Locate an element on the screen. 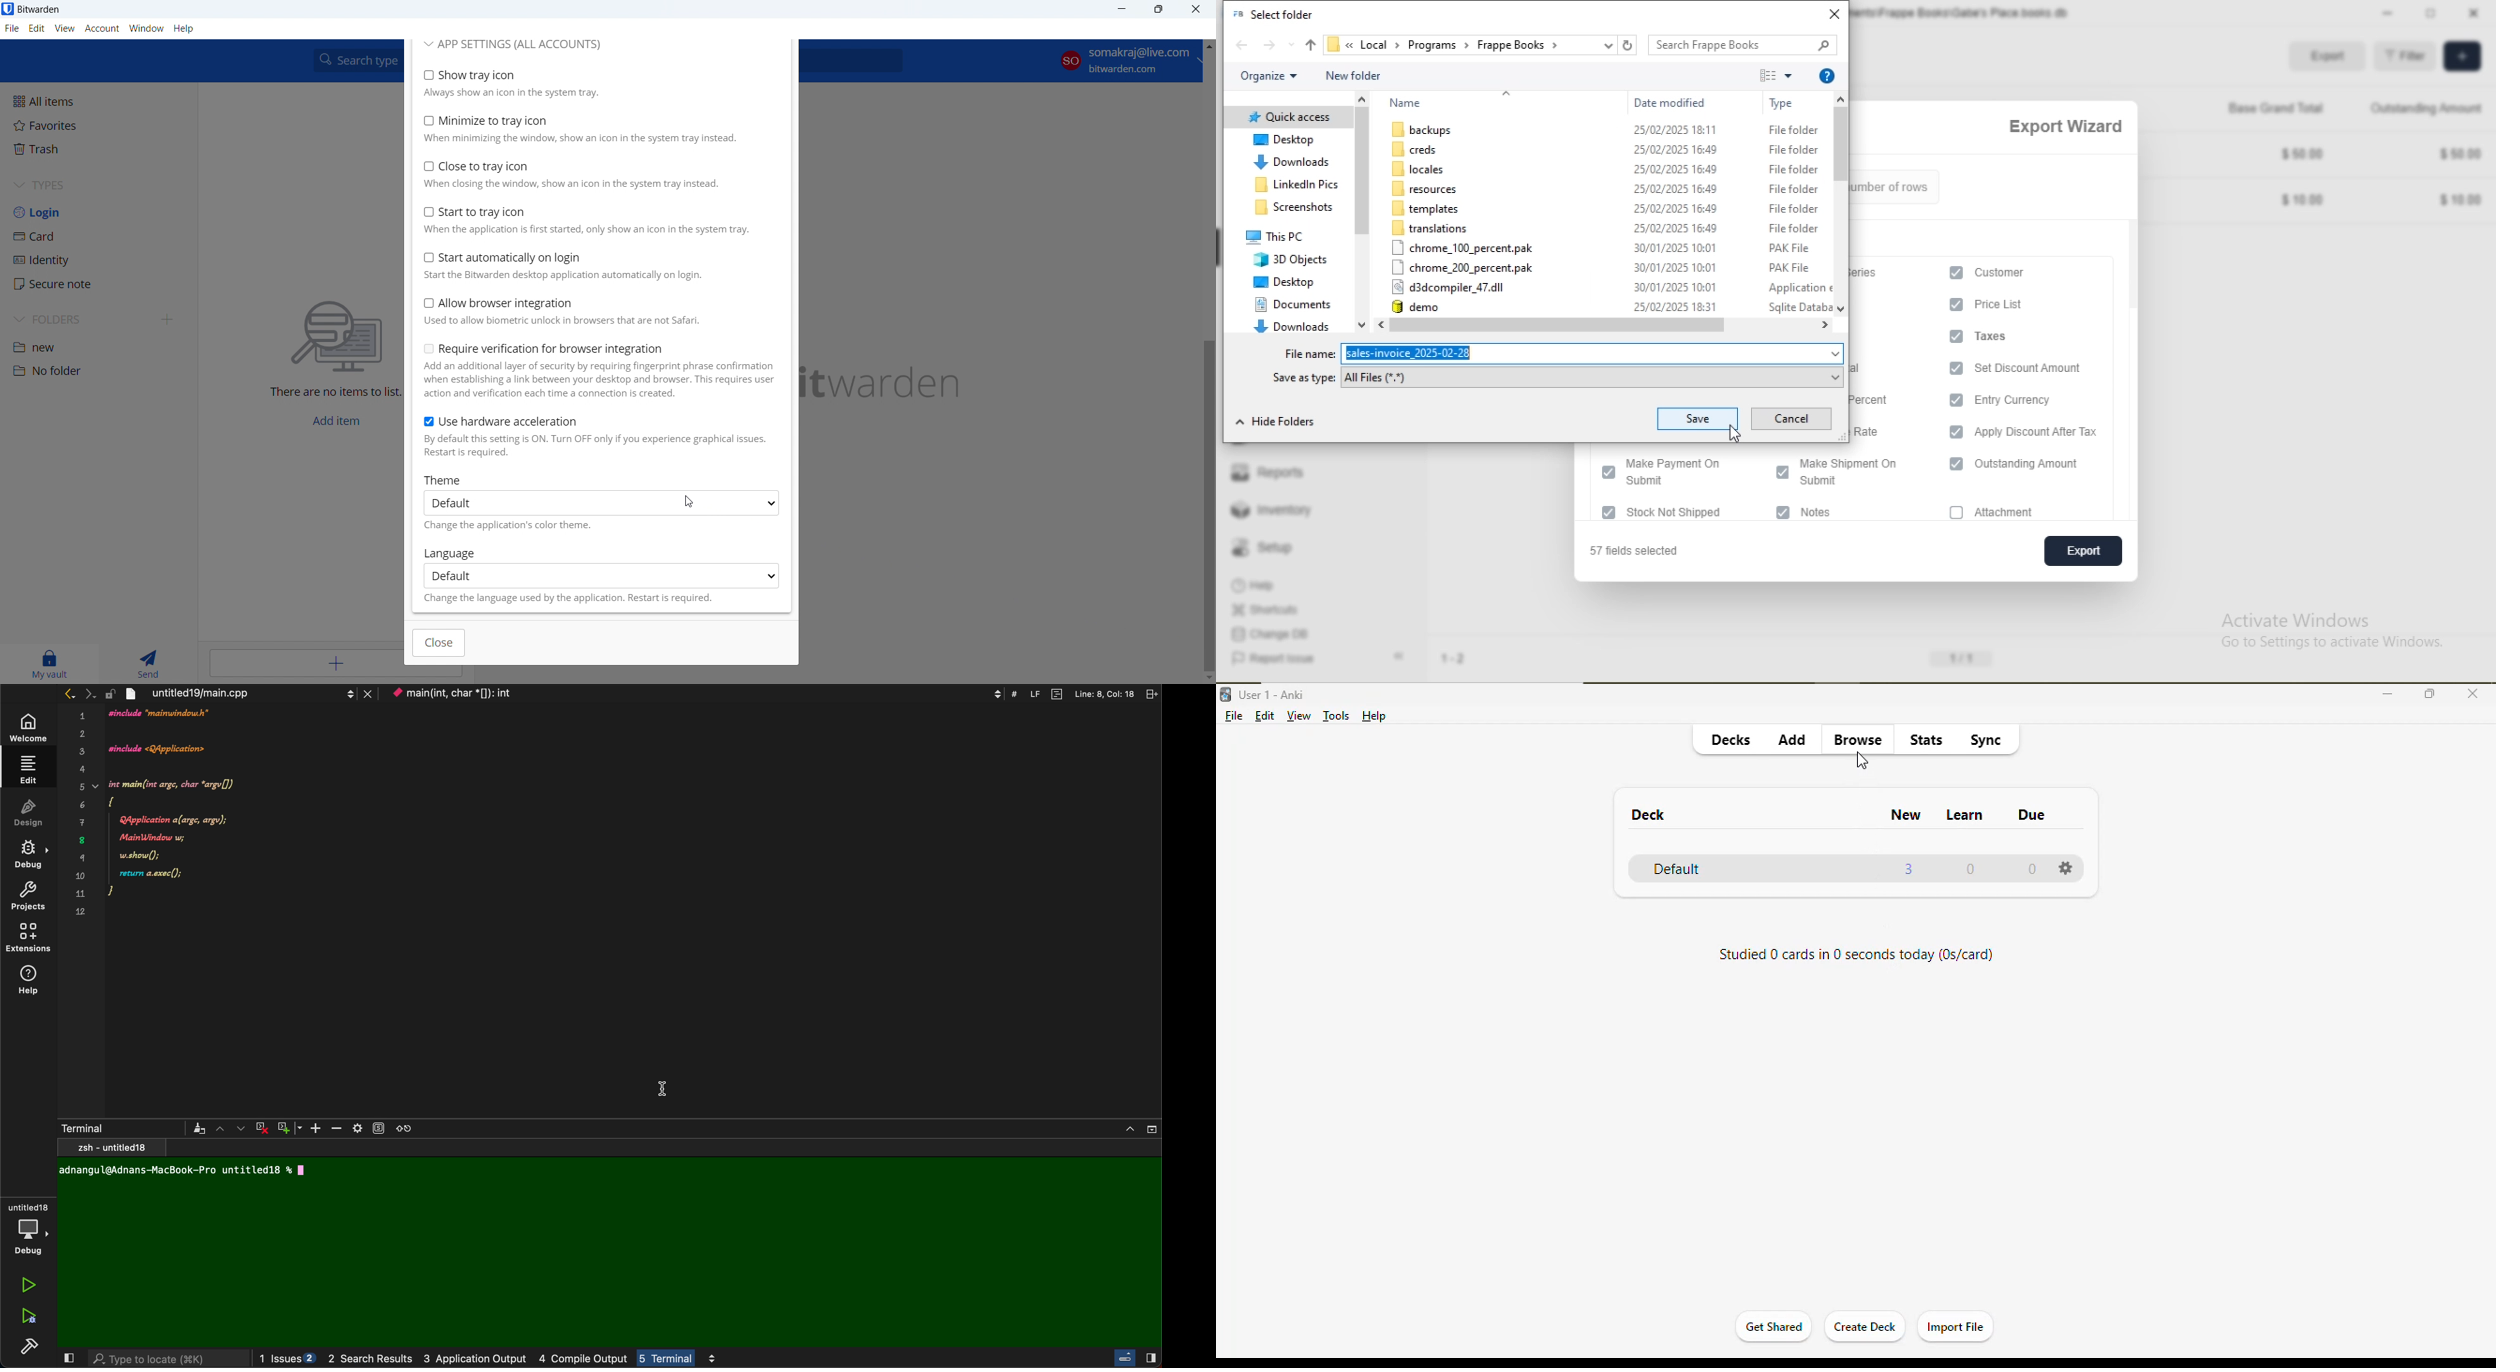 Image resolution: width=2520 pixels, height=1372 pixels. 30/01/2025 10:01 is located at coordinates (1676, 267).